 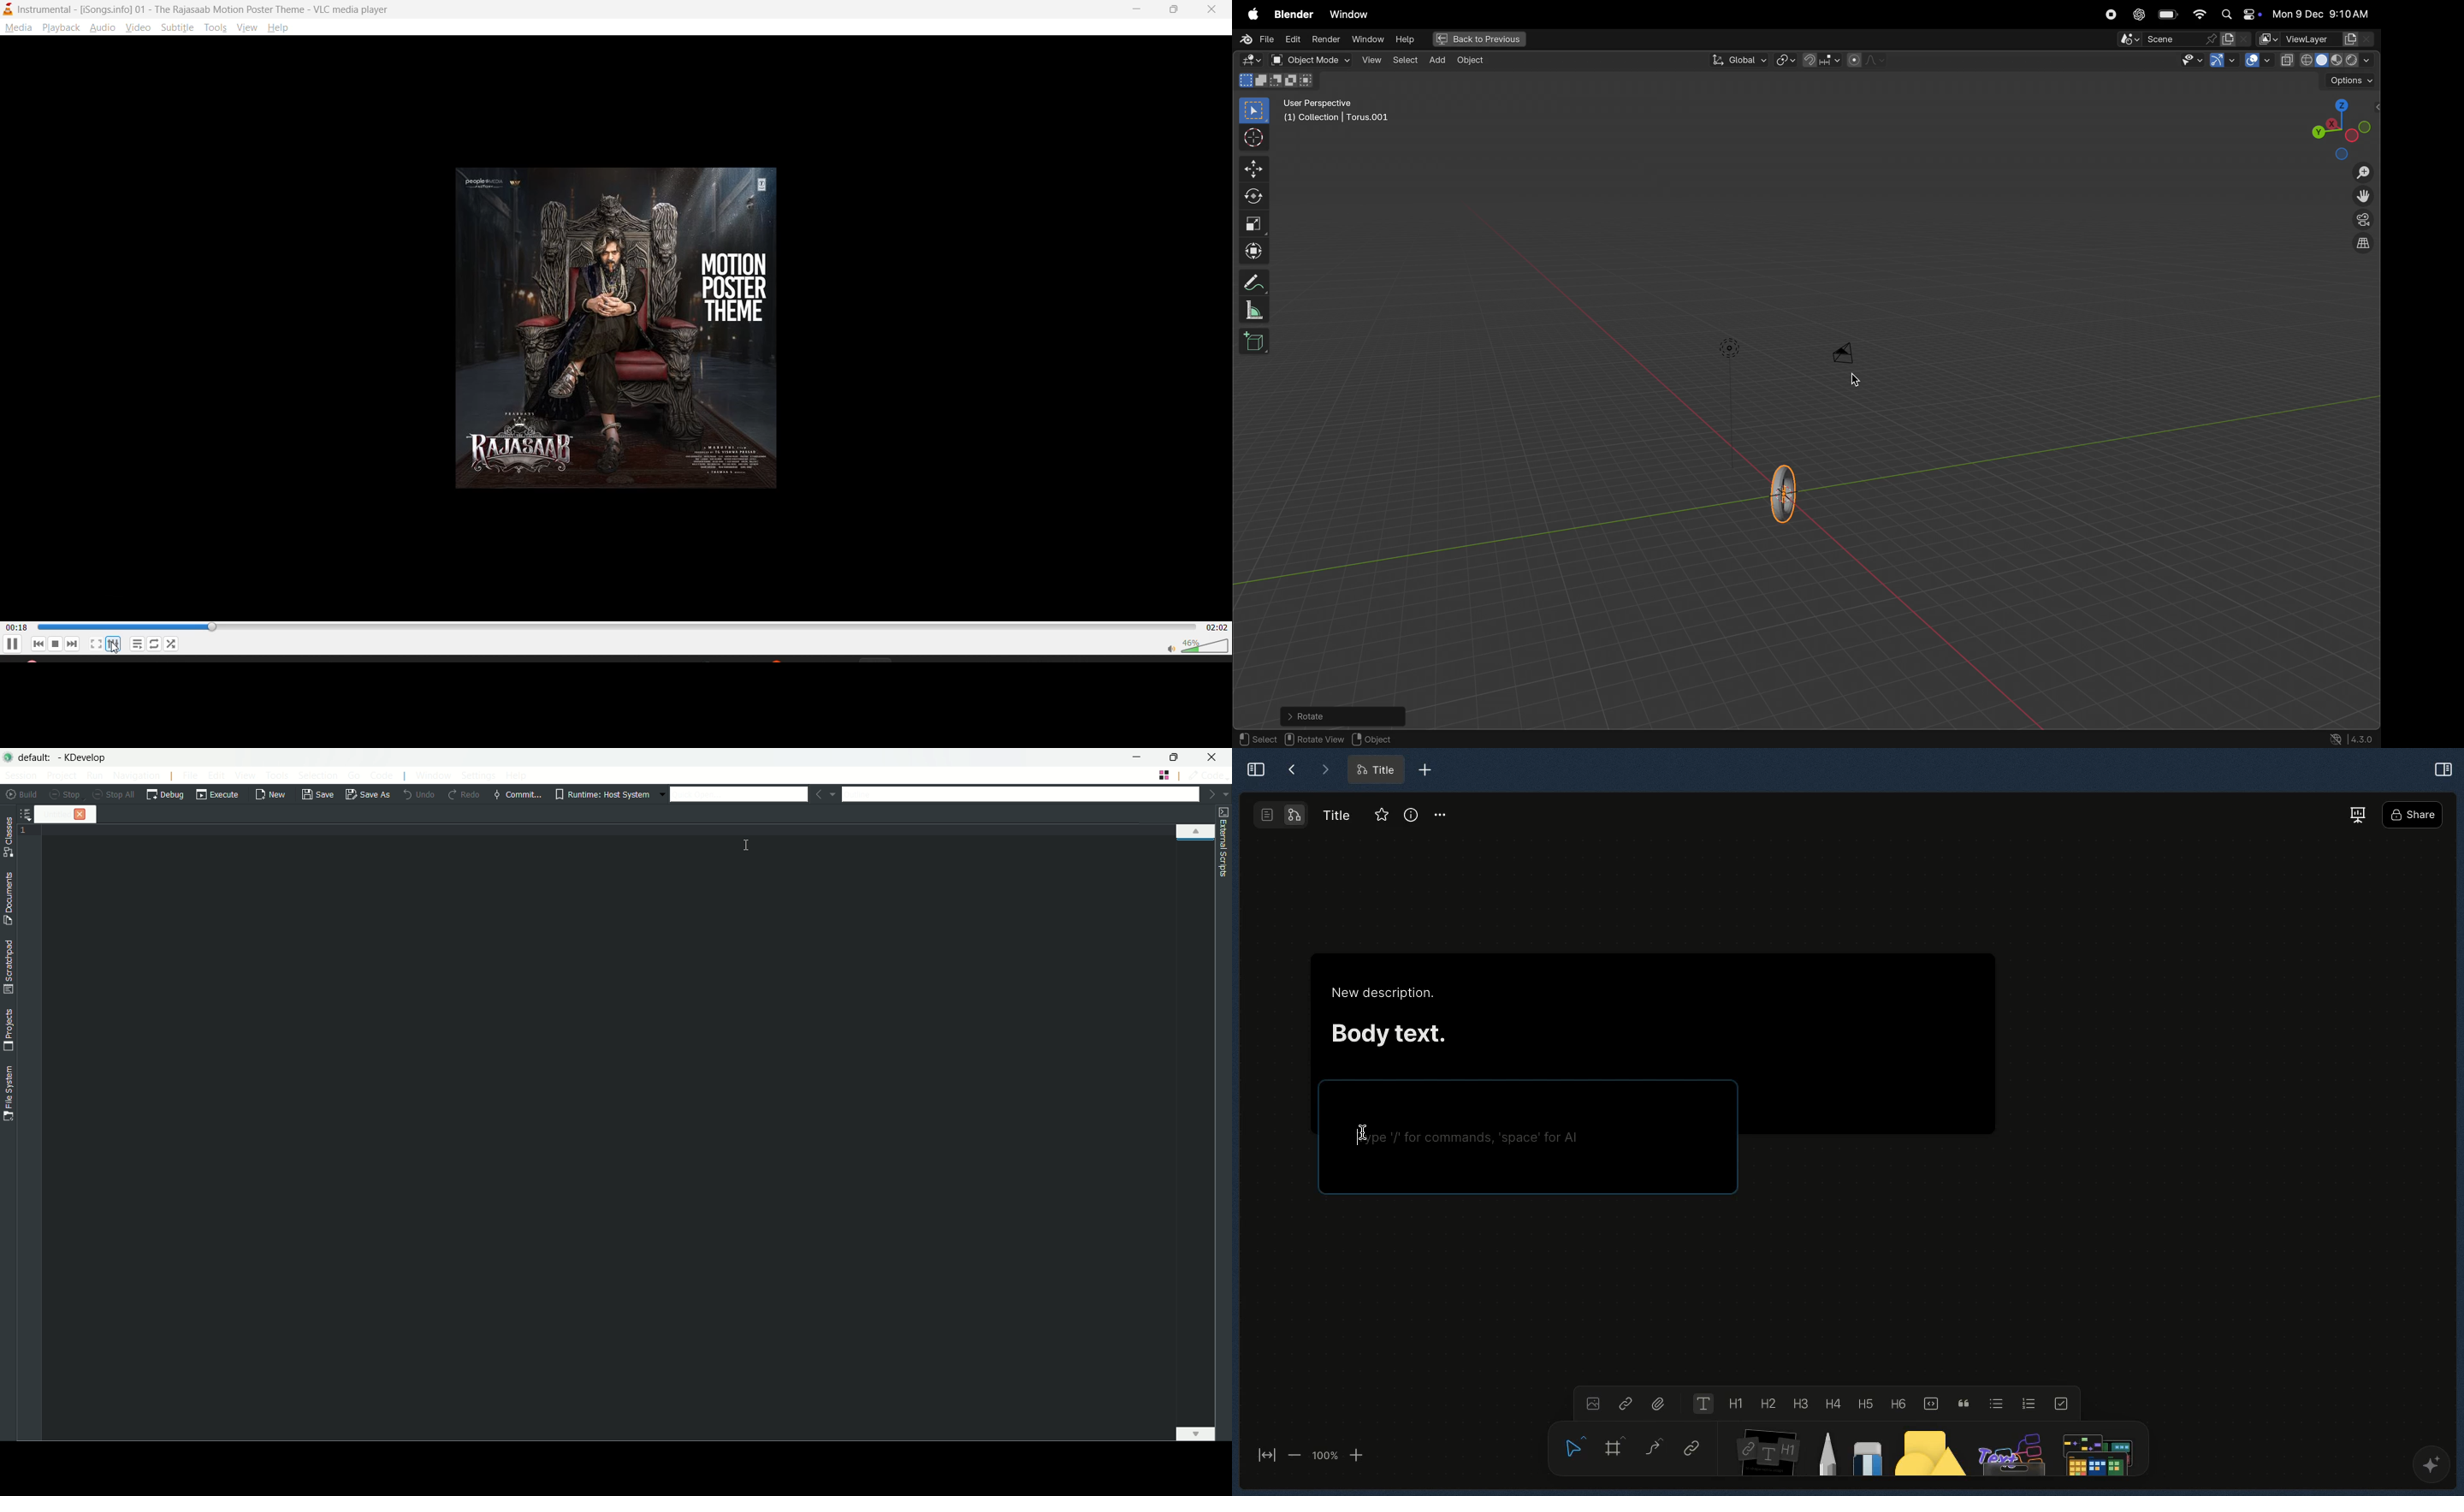 I want to click on stop, so click(x=56, y=644).